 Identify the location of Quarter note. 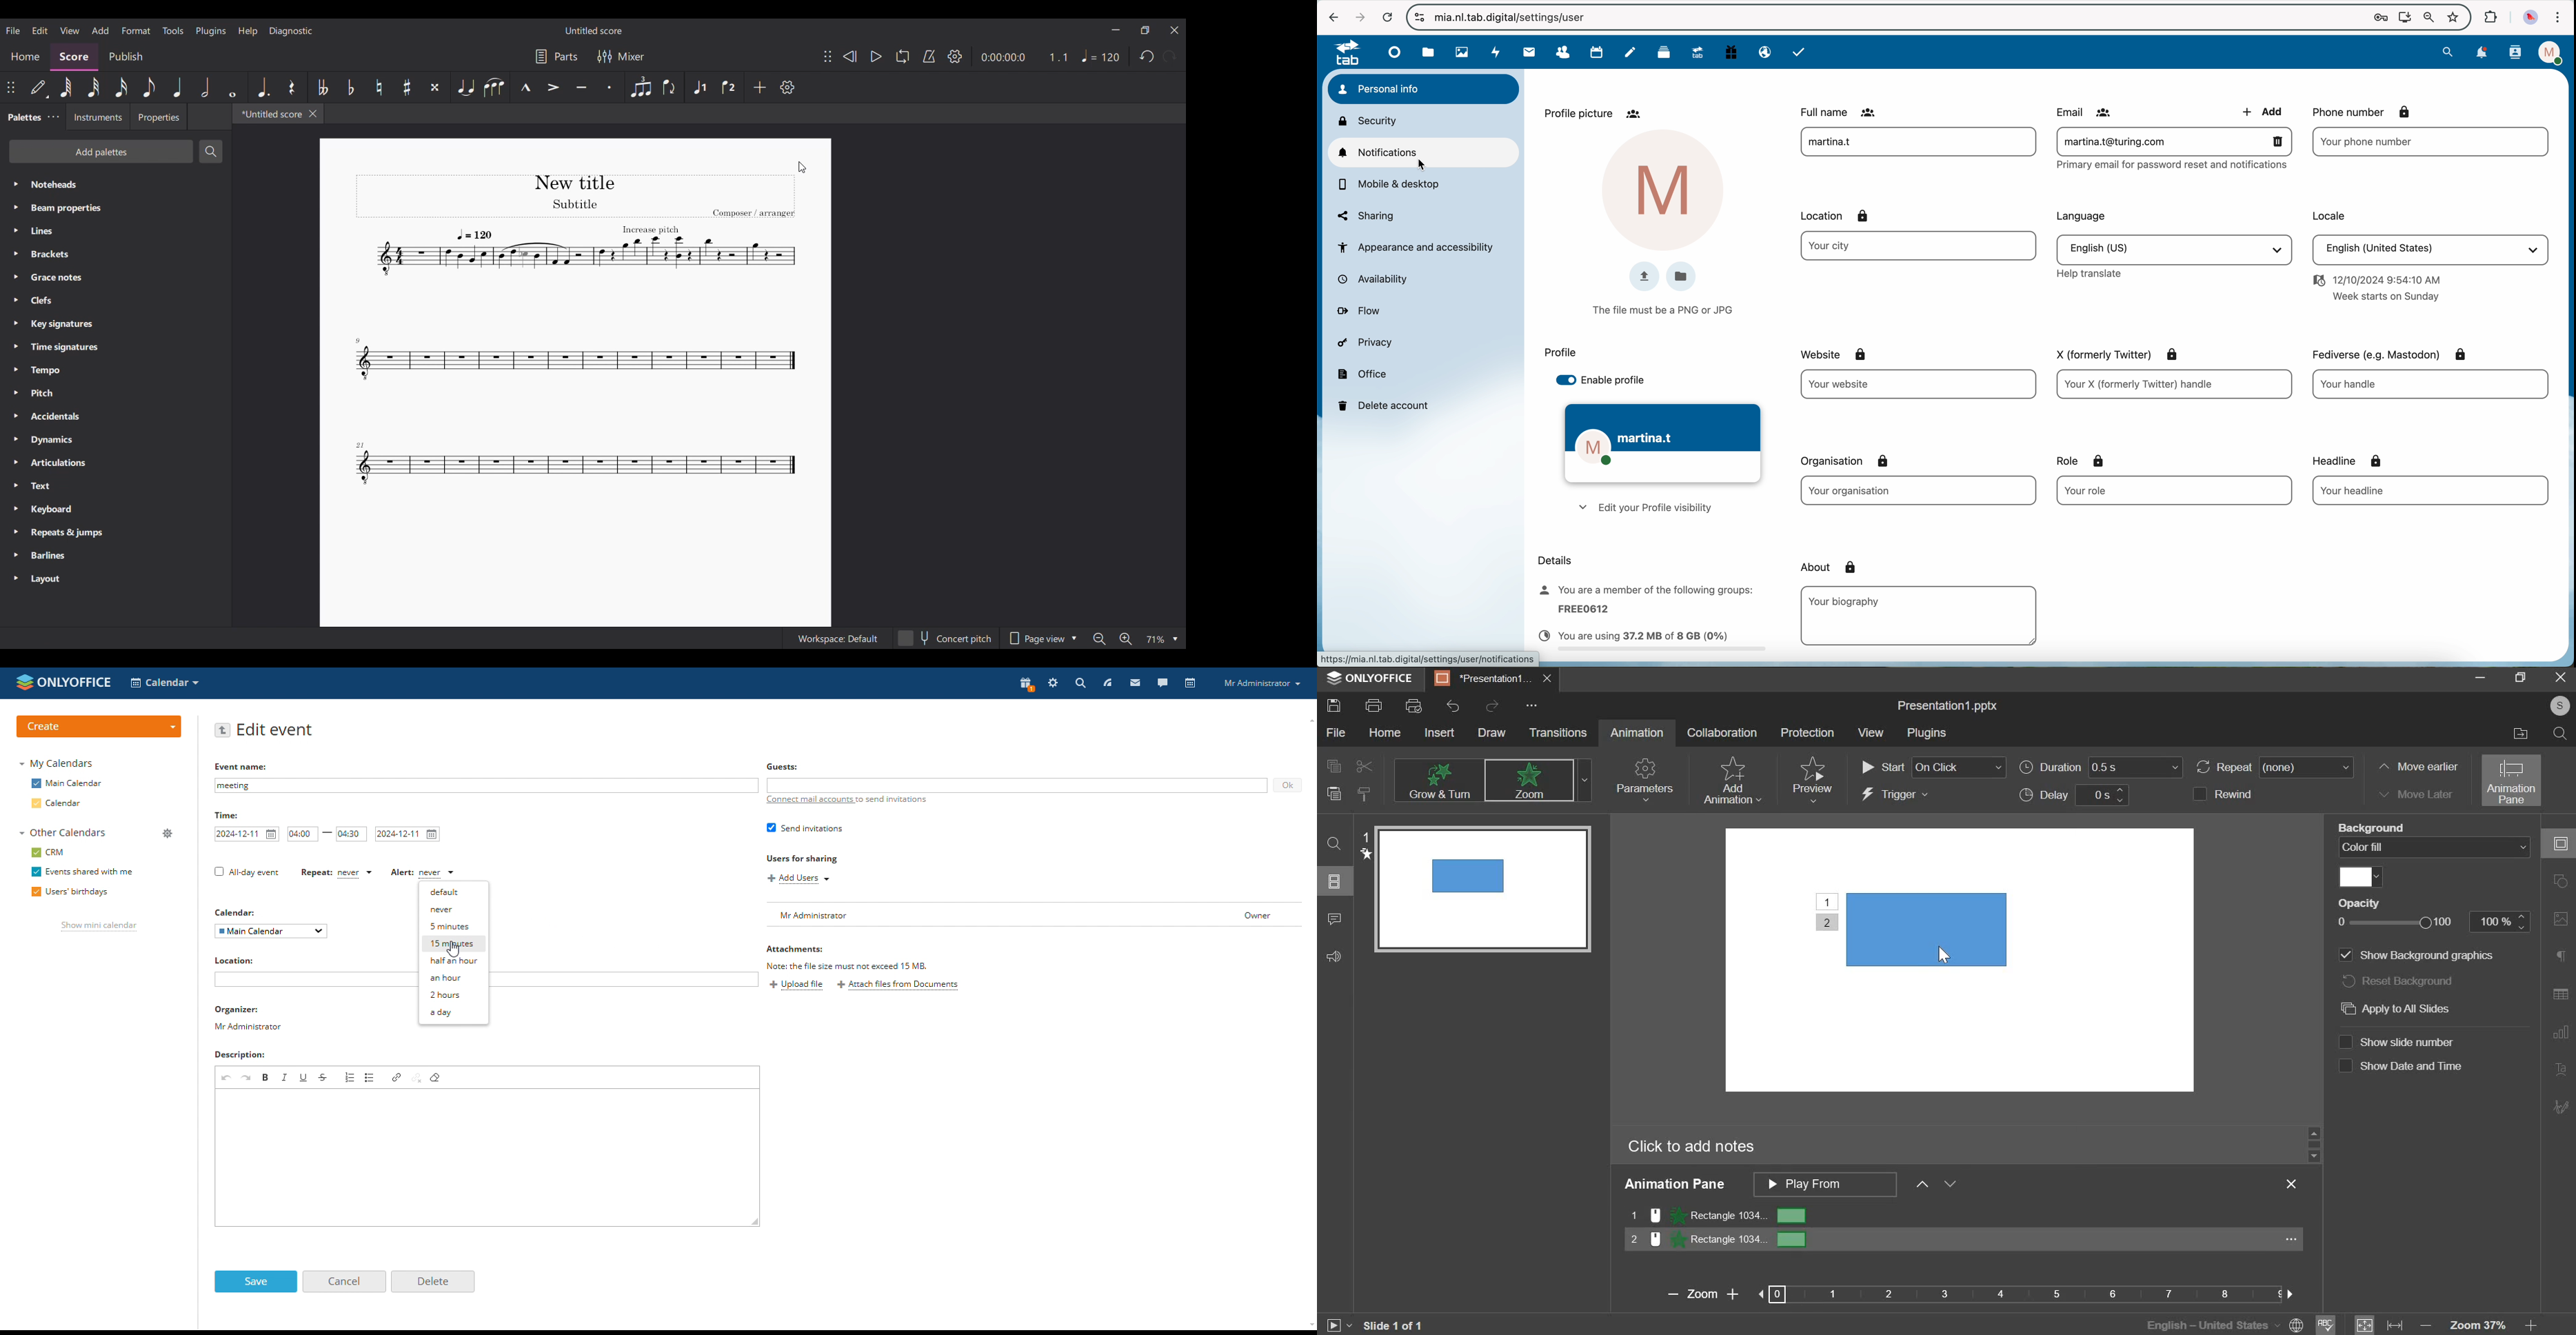
(177, 87).